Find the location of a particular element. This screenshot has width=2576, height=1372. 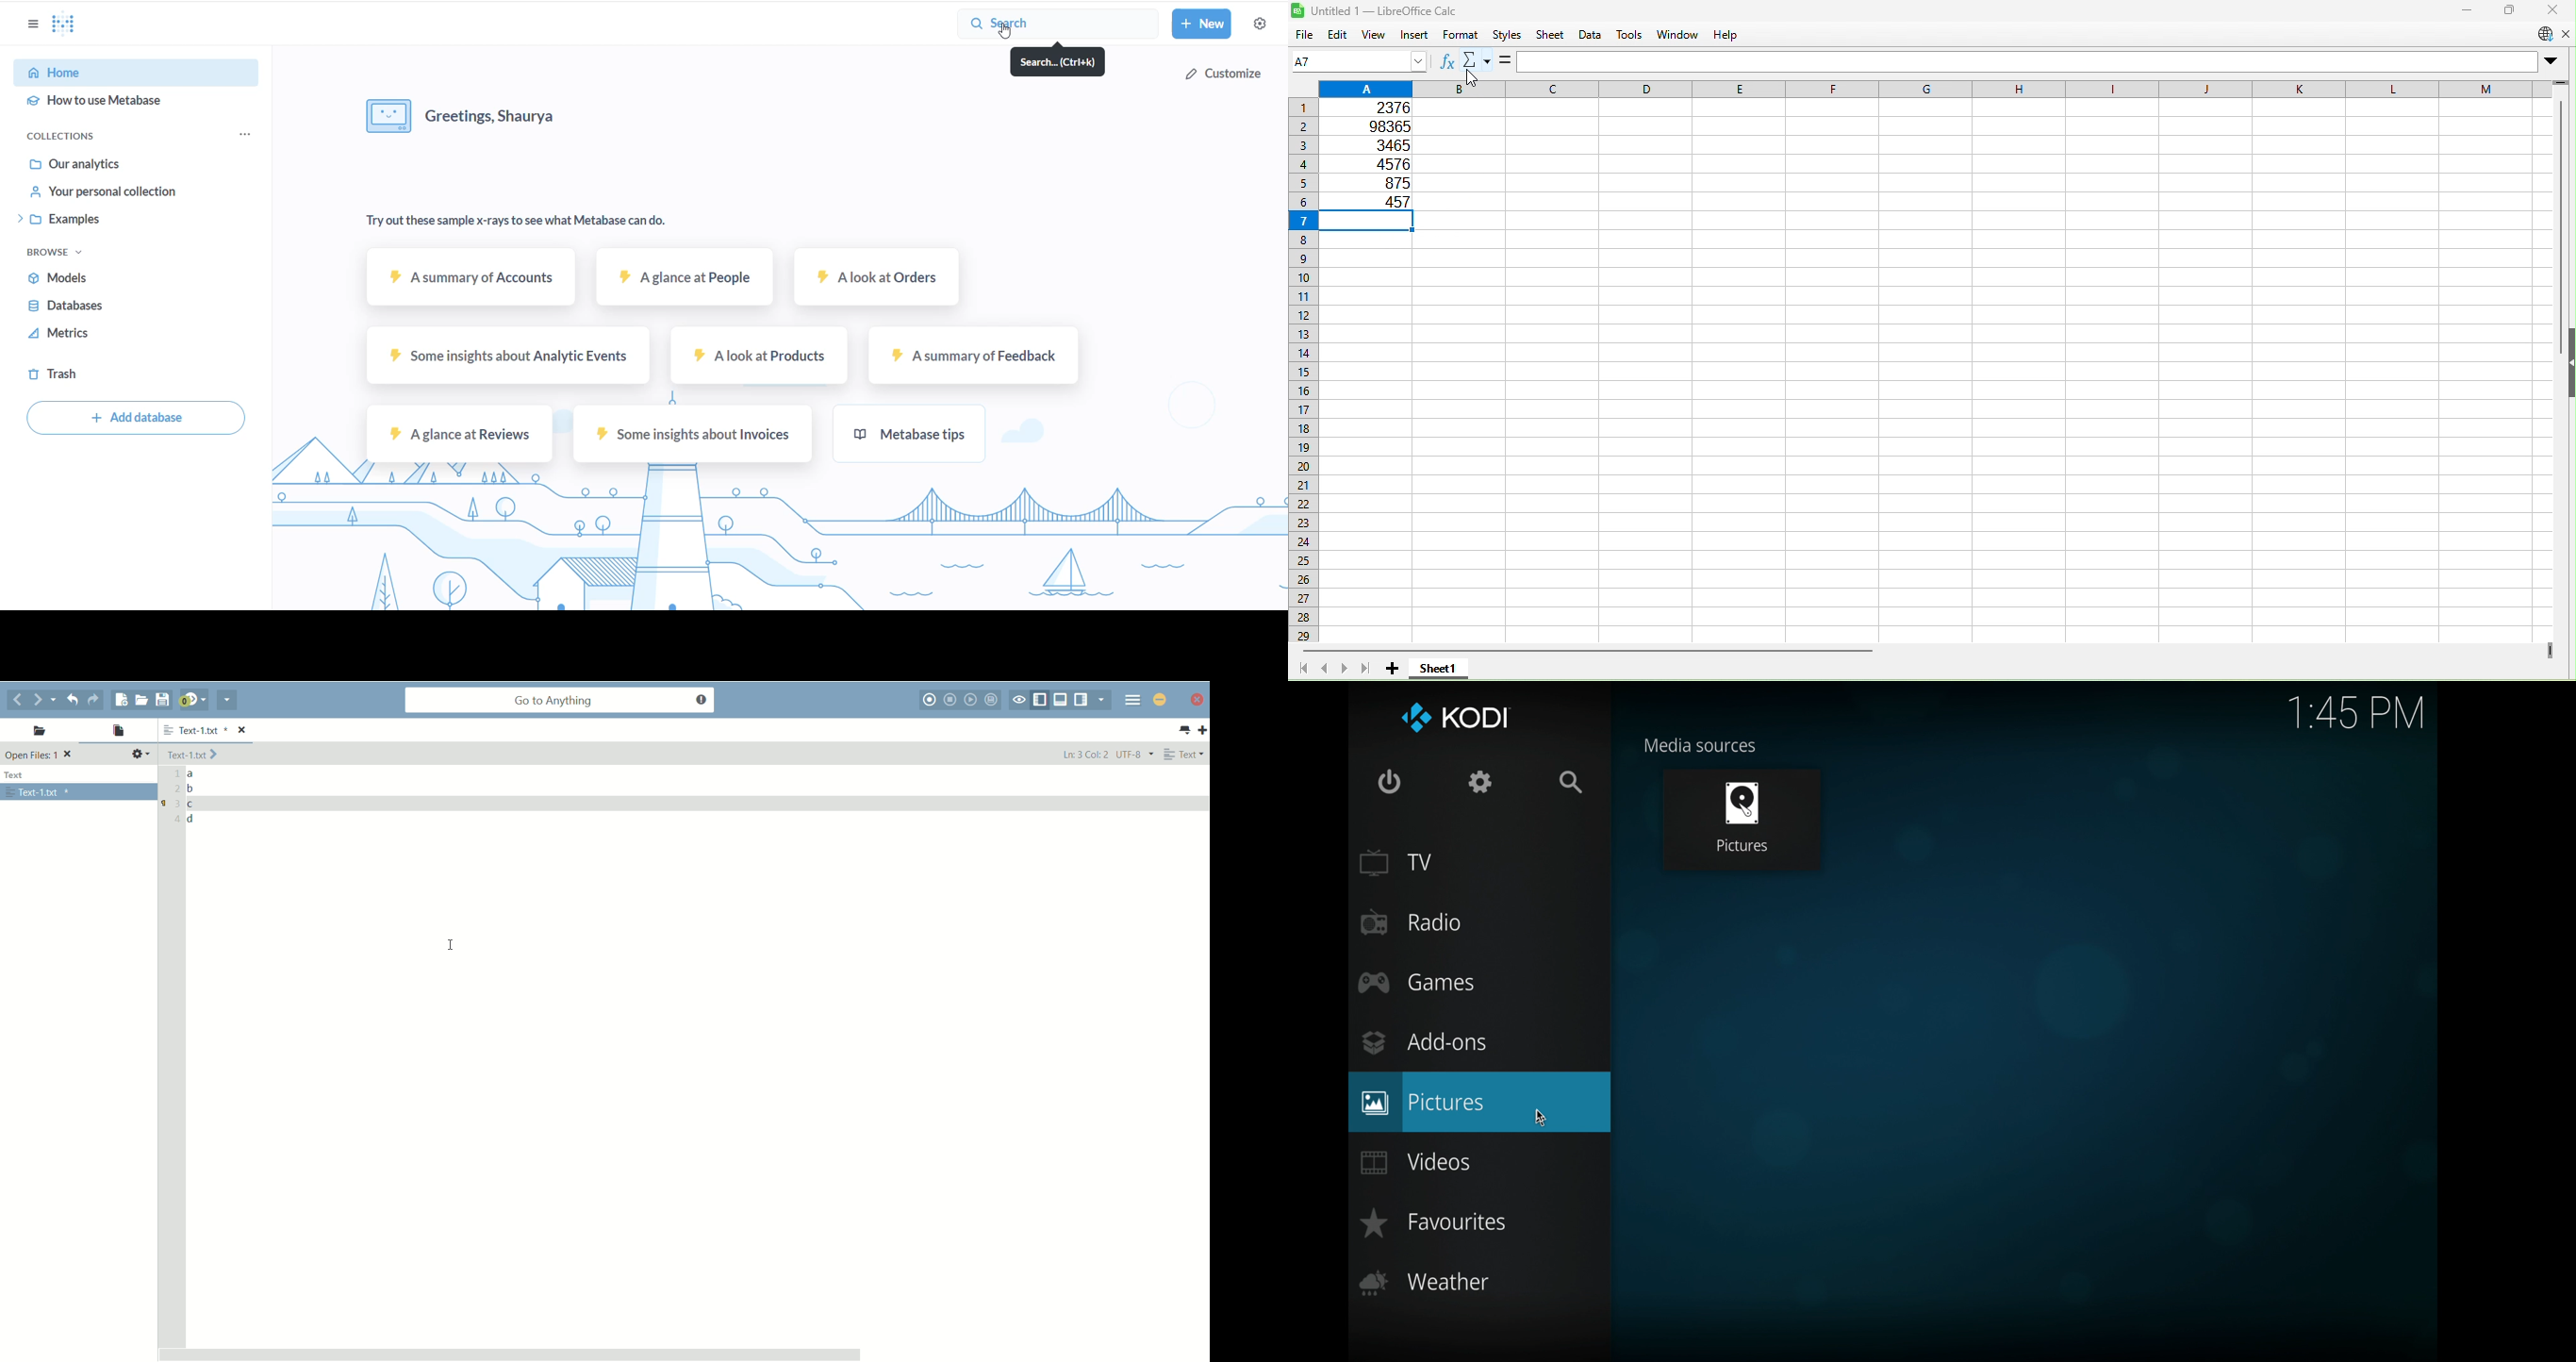

UTF-8 is located at coordinates (1134, 754).